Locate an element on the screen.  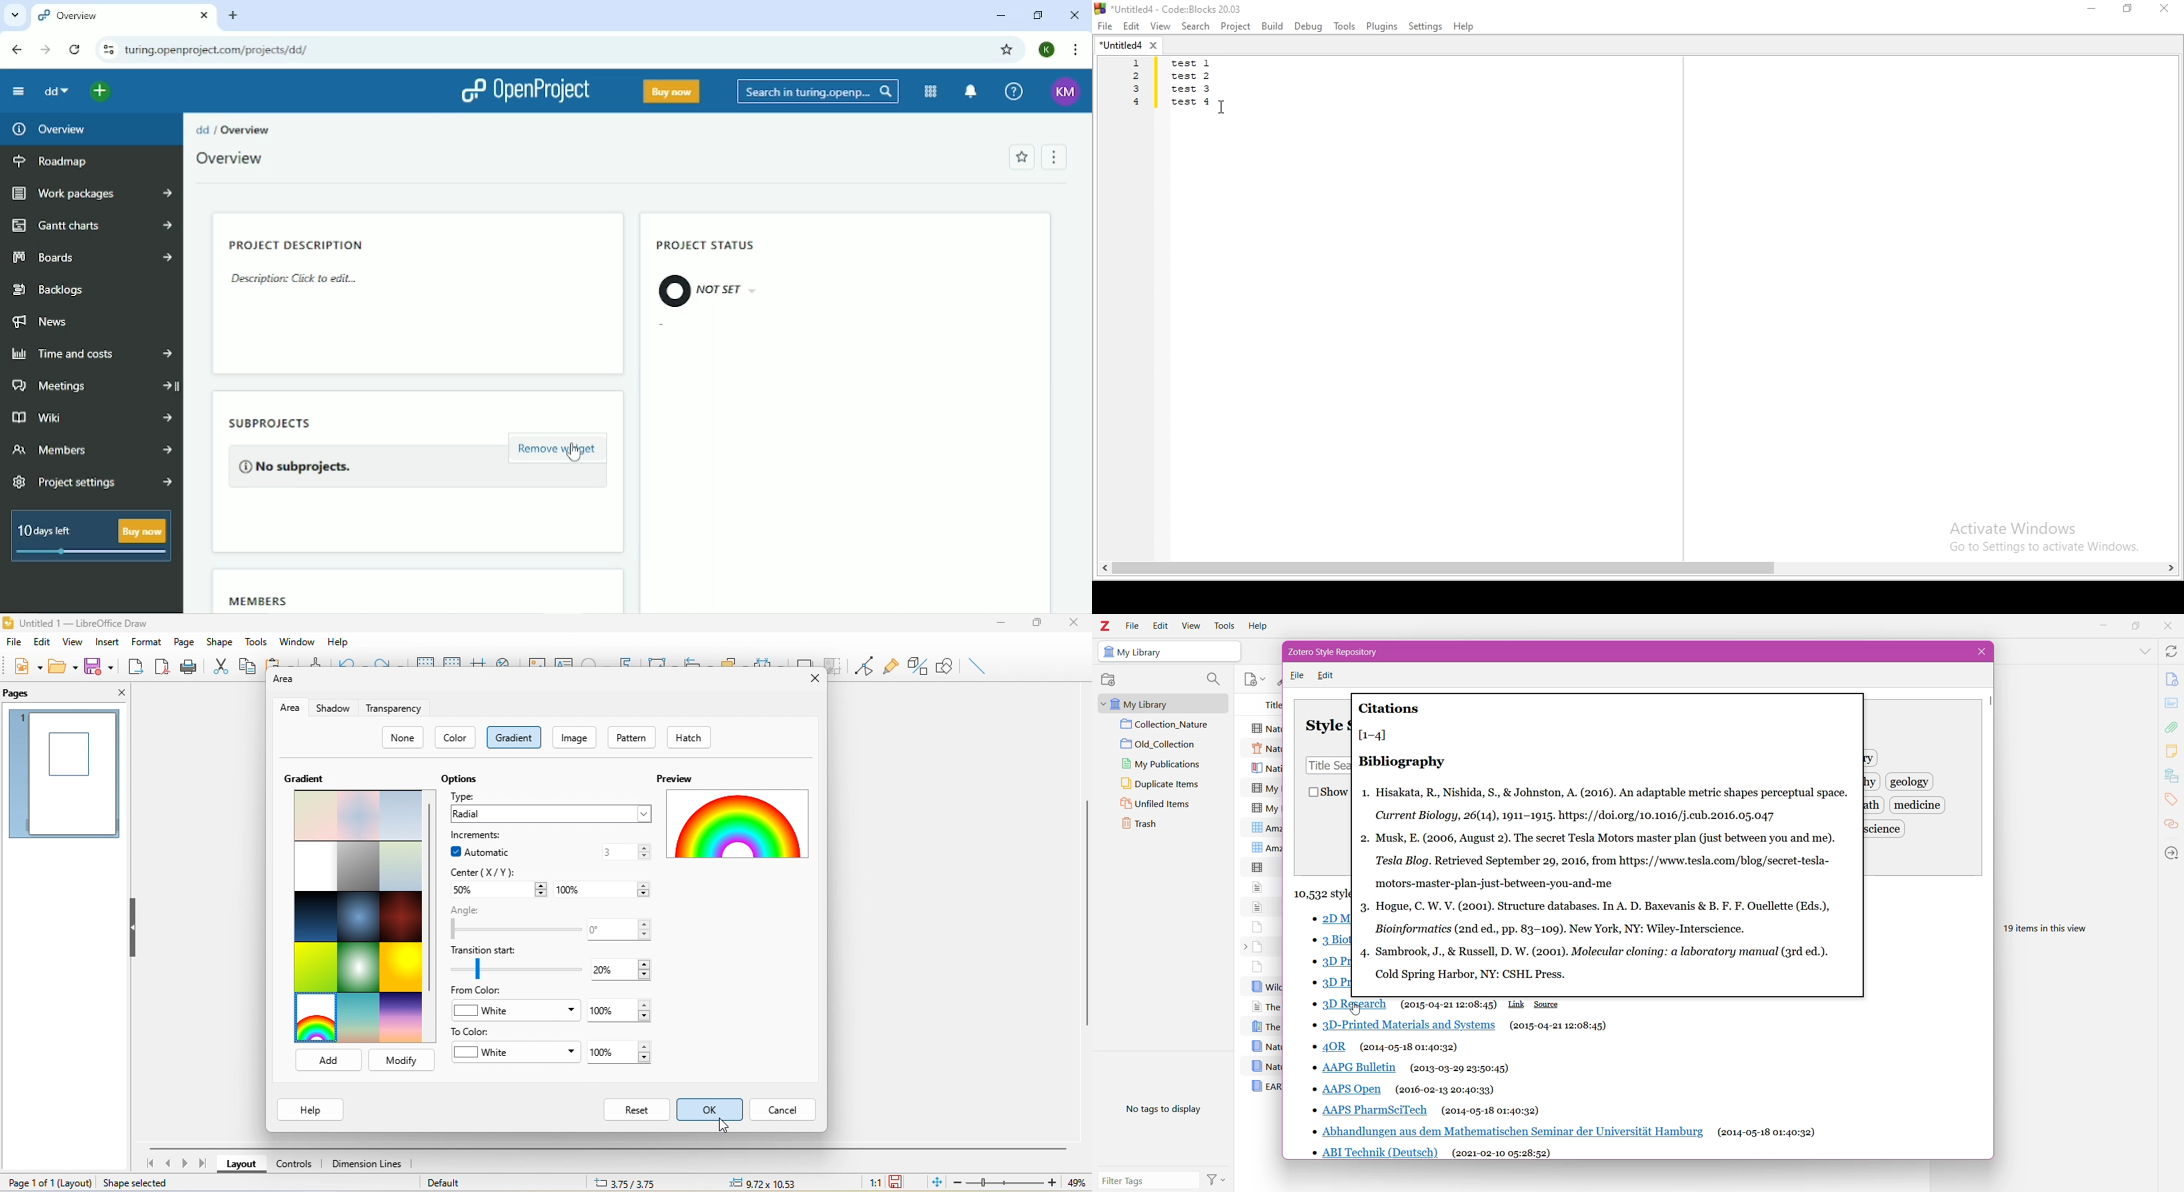
Project settings is located at coordinates (96, 483).